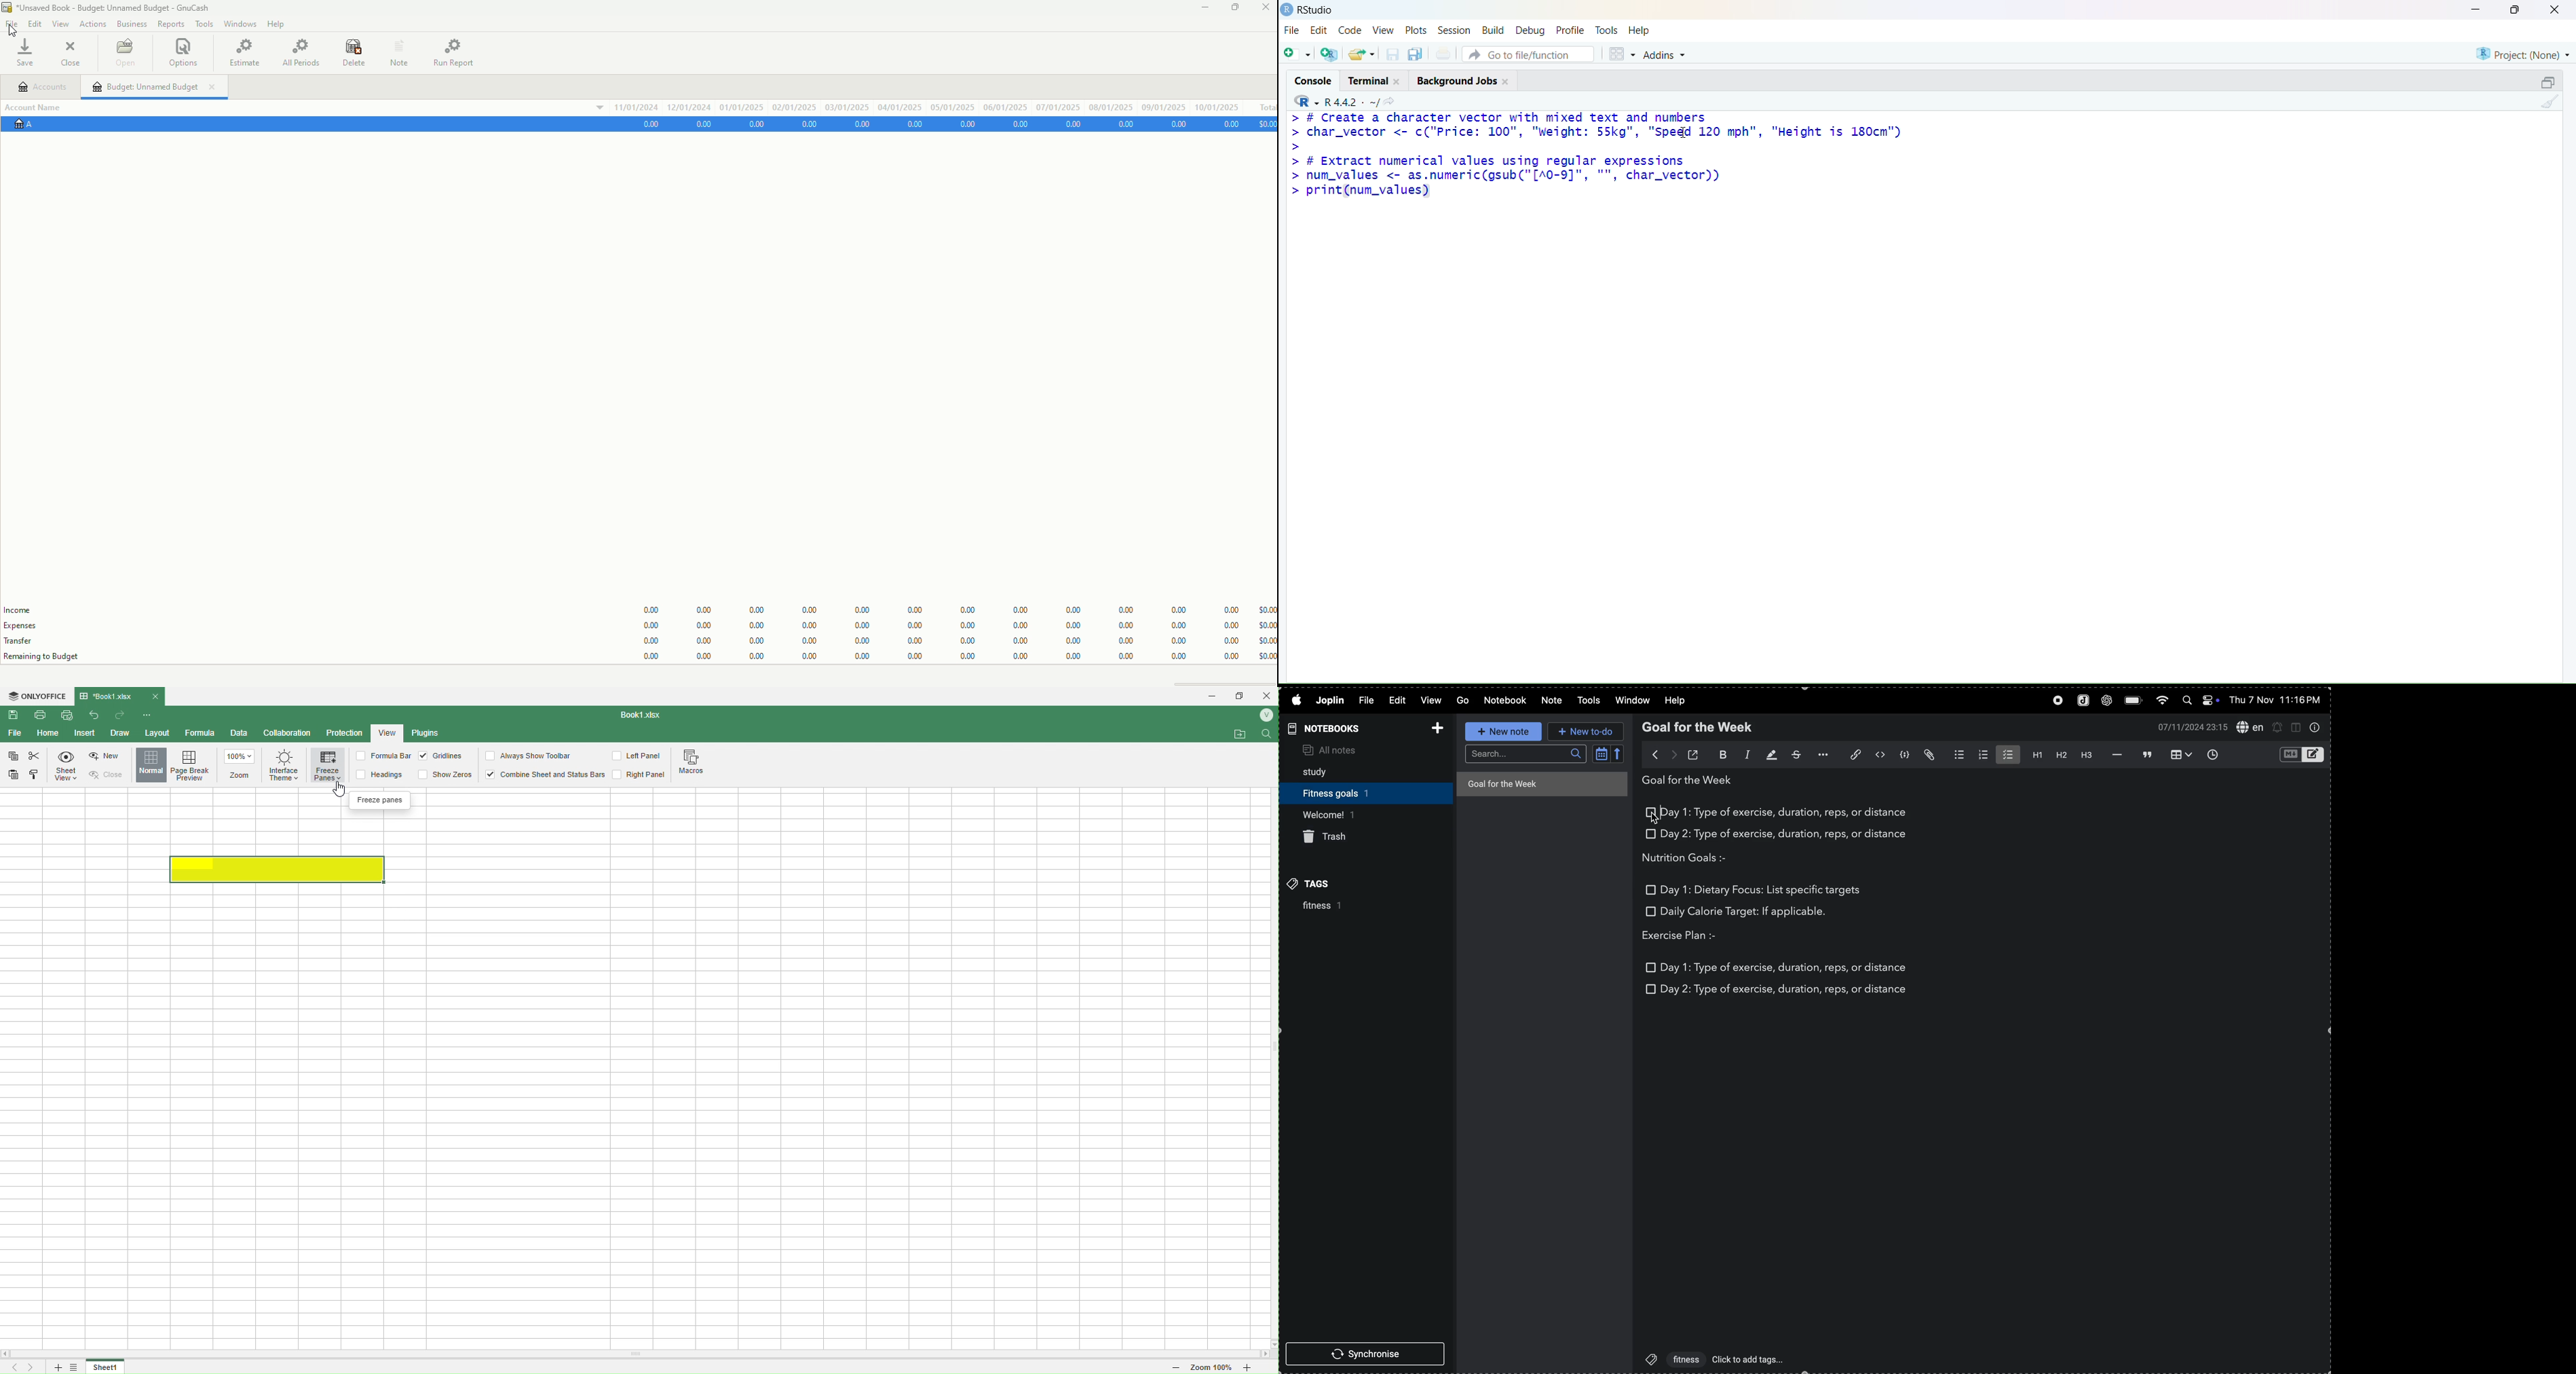  Describe the element at coordinates (1530, 31) in the screenshot. I see `debug` at that location.